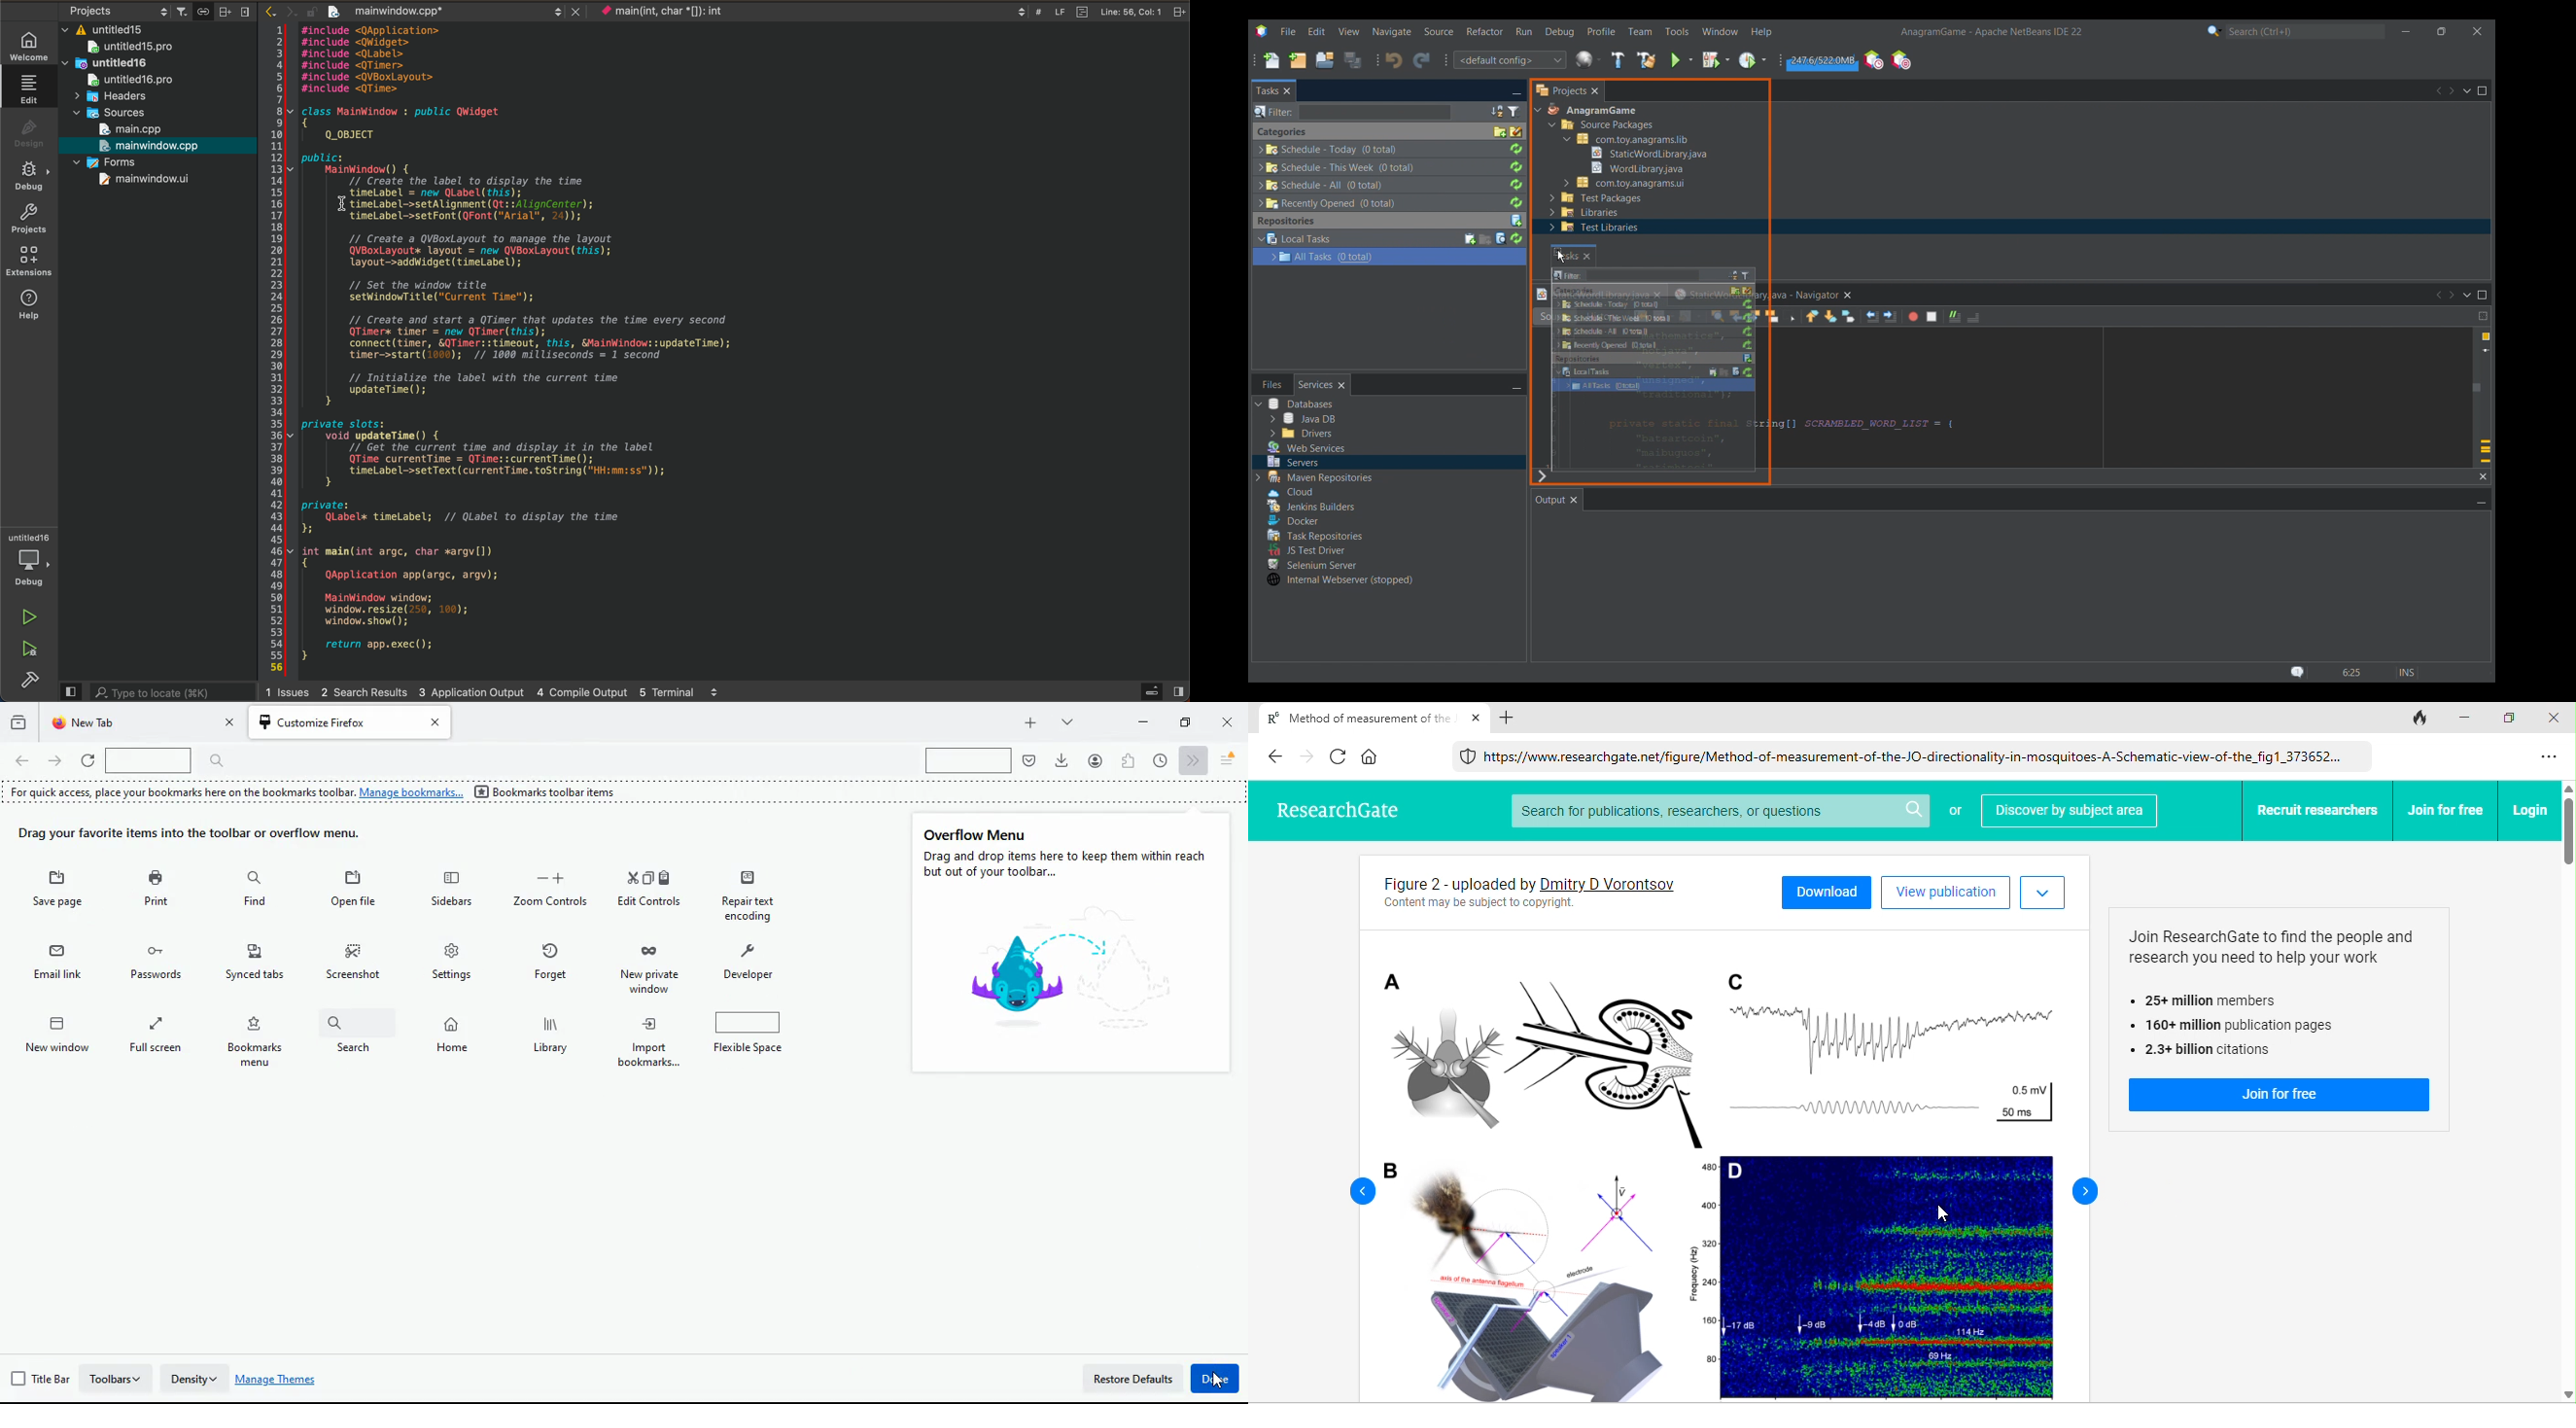 This screenshot has height=1428, width=2576. I want to click on search, so click(453, 1040).